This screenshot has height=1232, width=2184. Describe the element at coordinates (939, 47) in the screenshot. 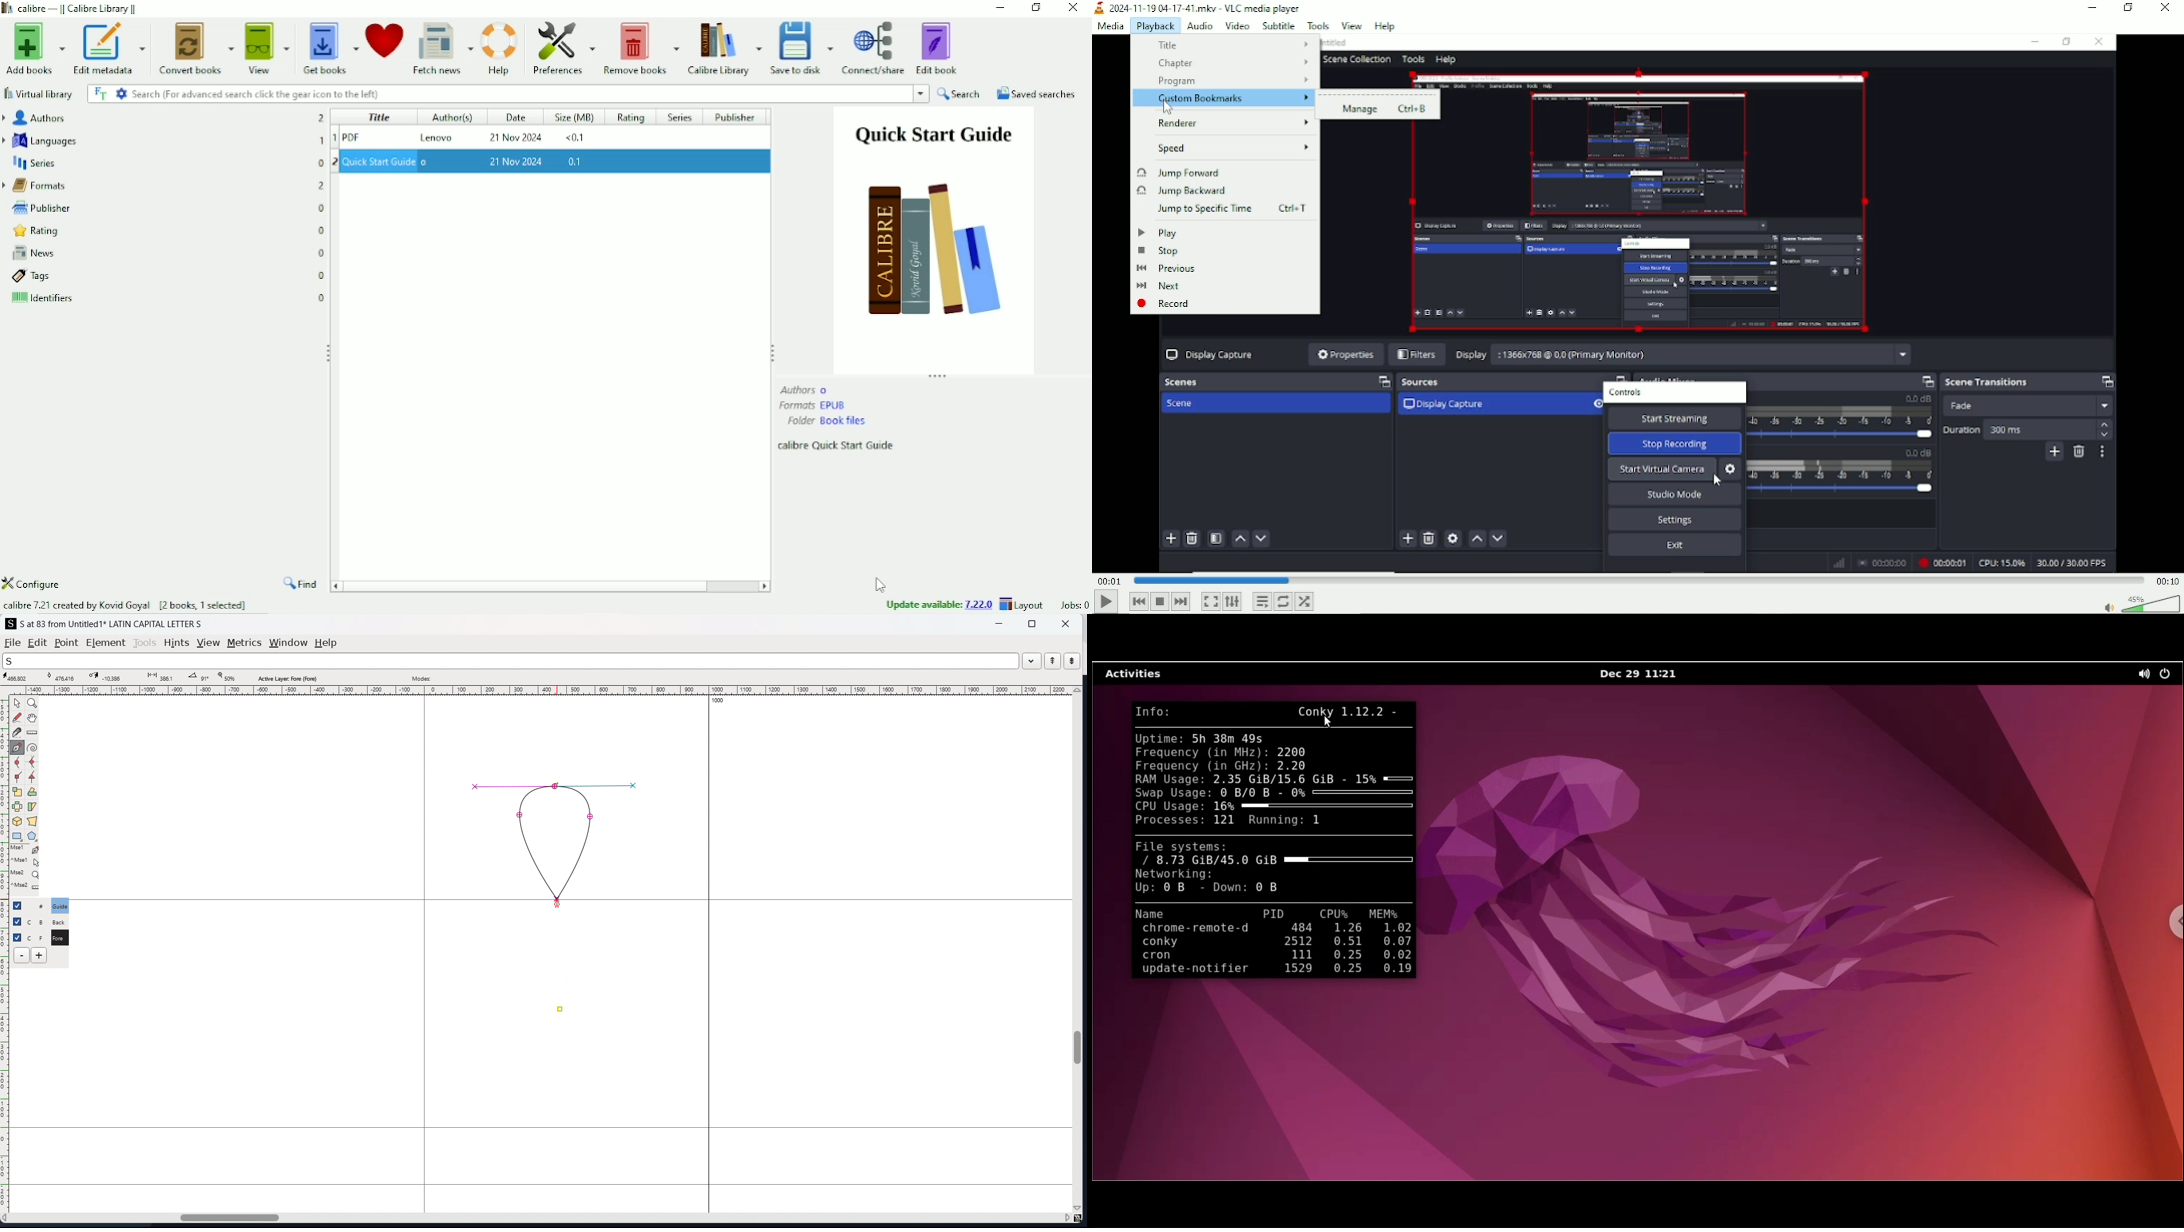

I see `Edit book` at that location.